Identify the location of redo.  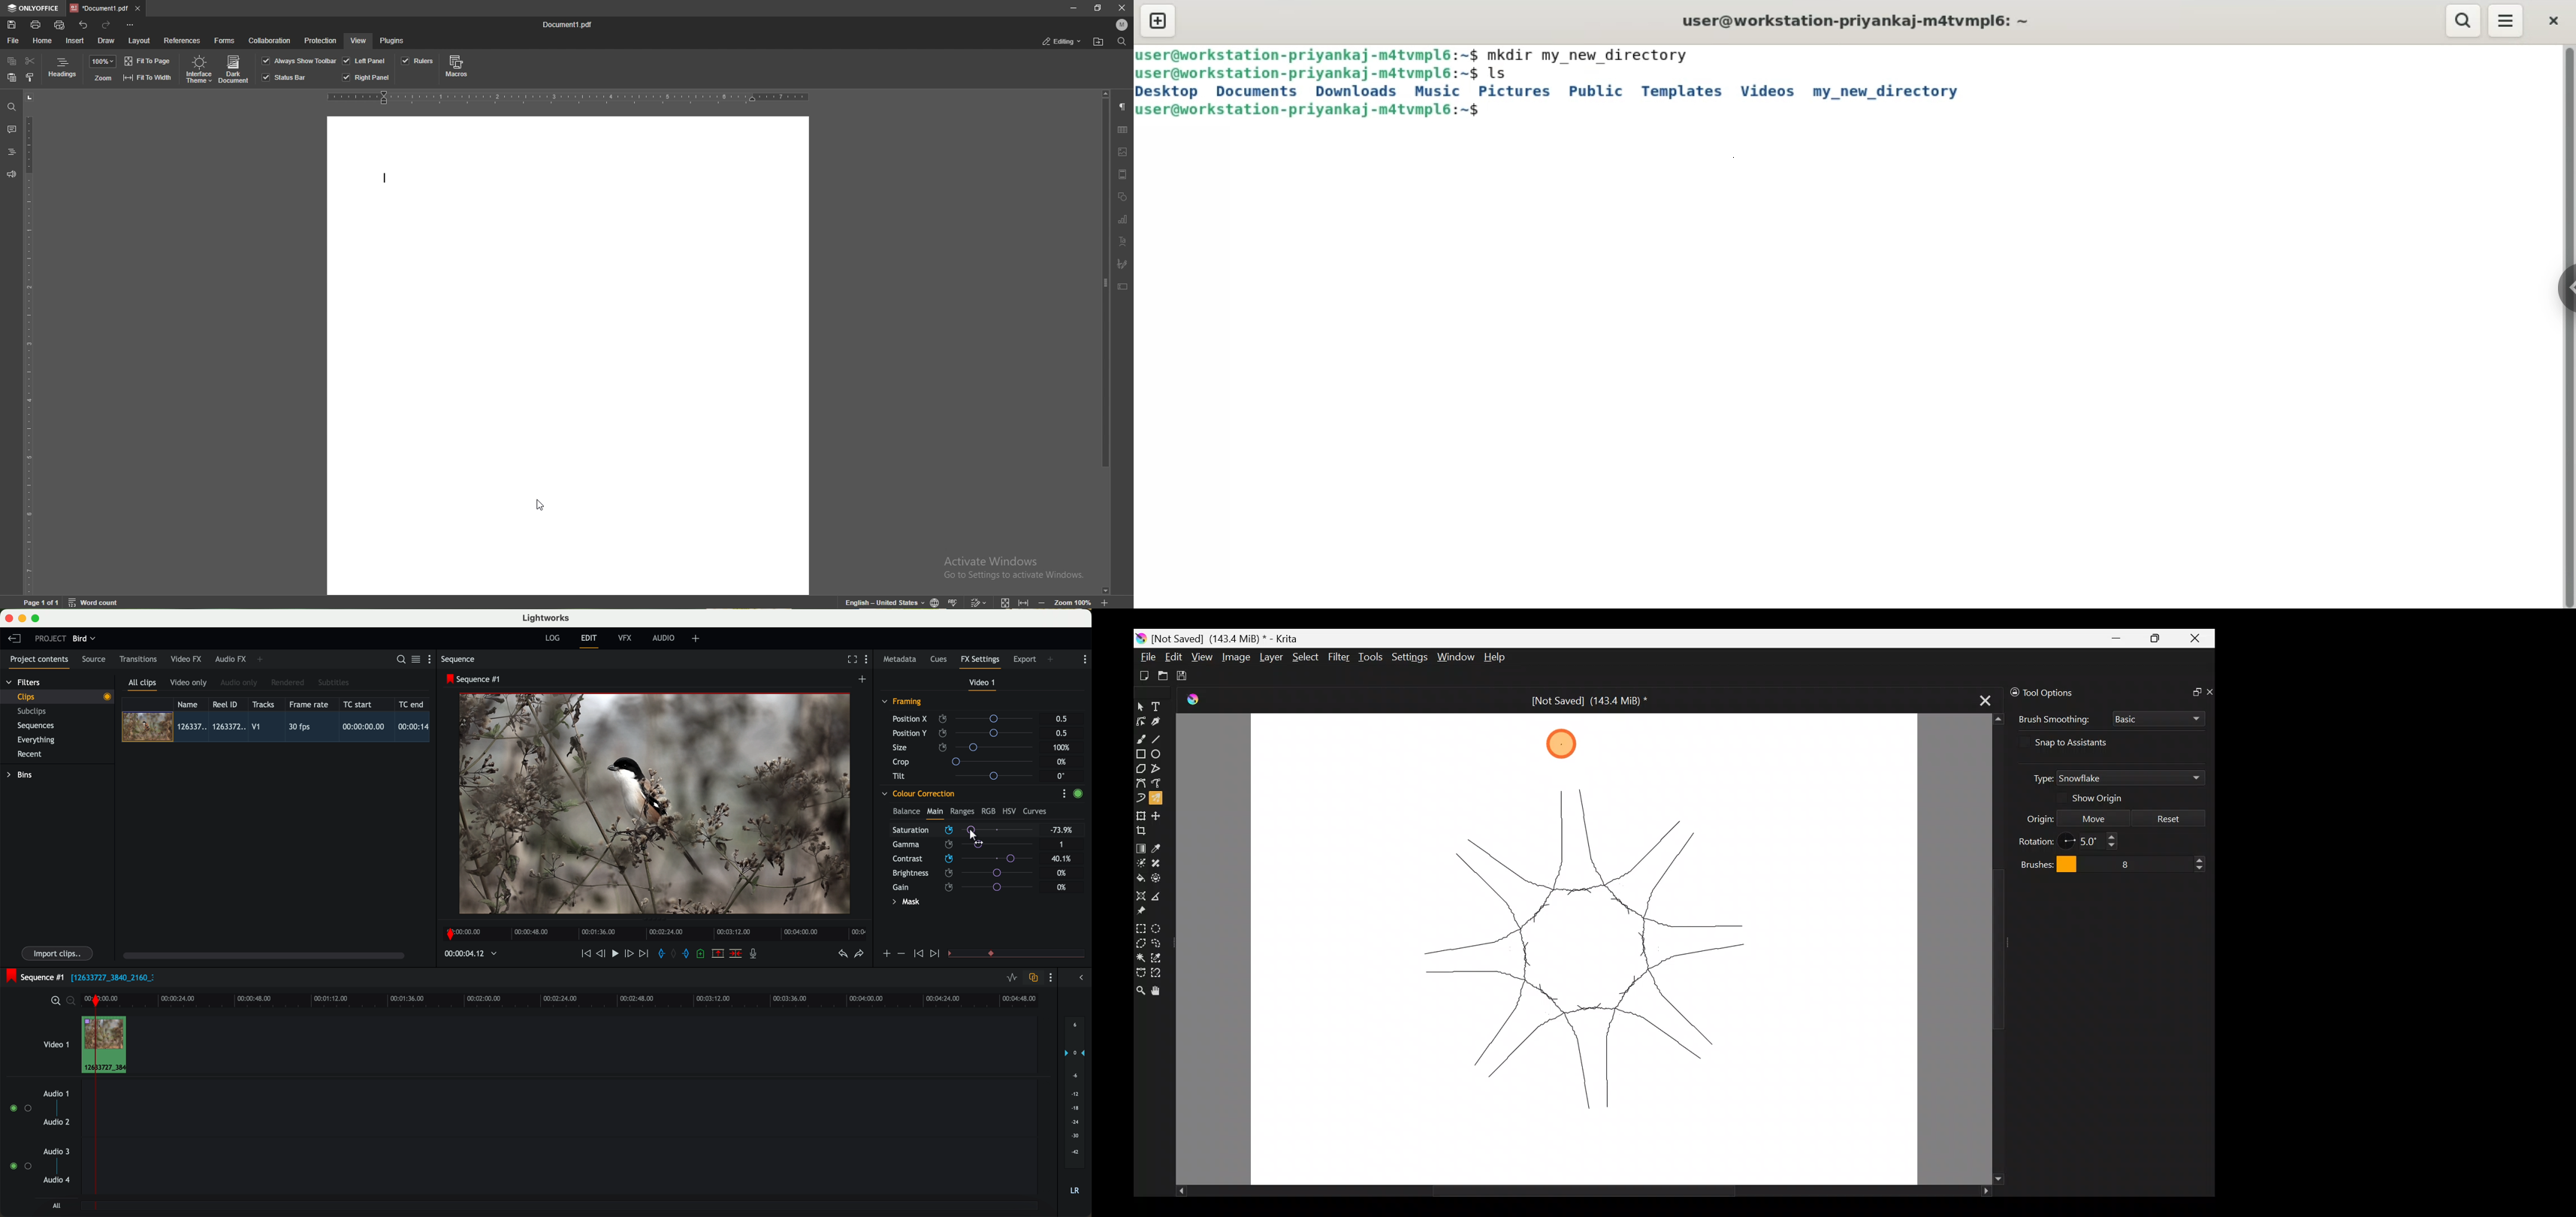
(108, 24).